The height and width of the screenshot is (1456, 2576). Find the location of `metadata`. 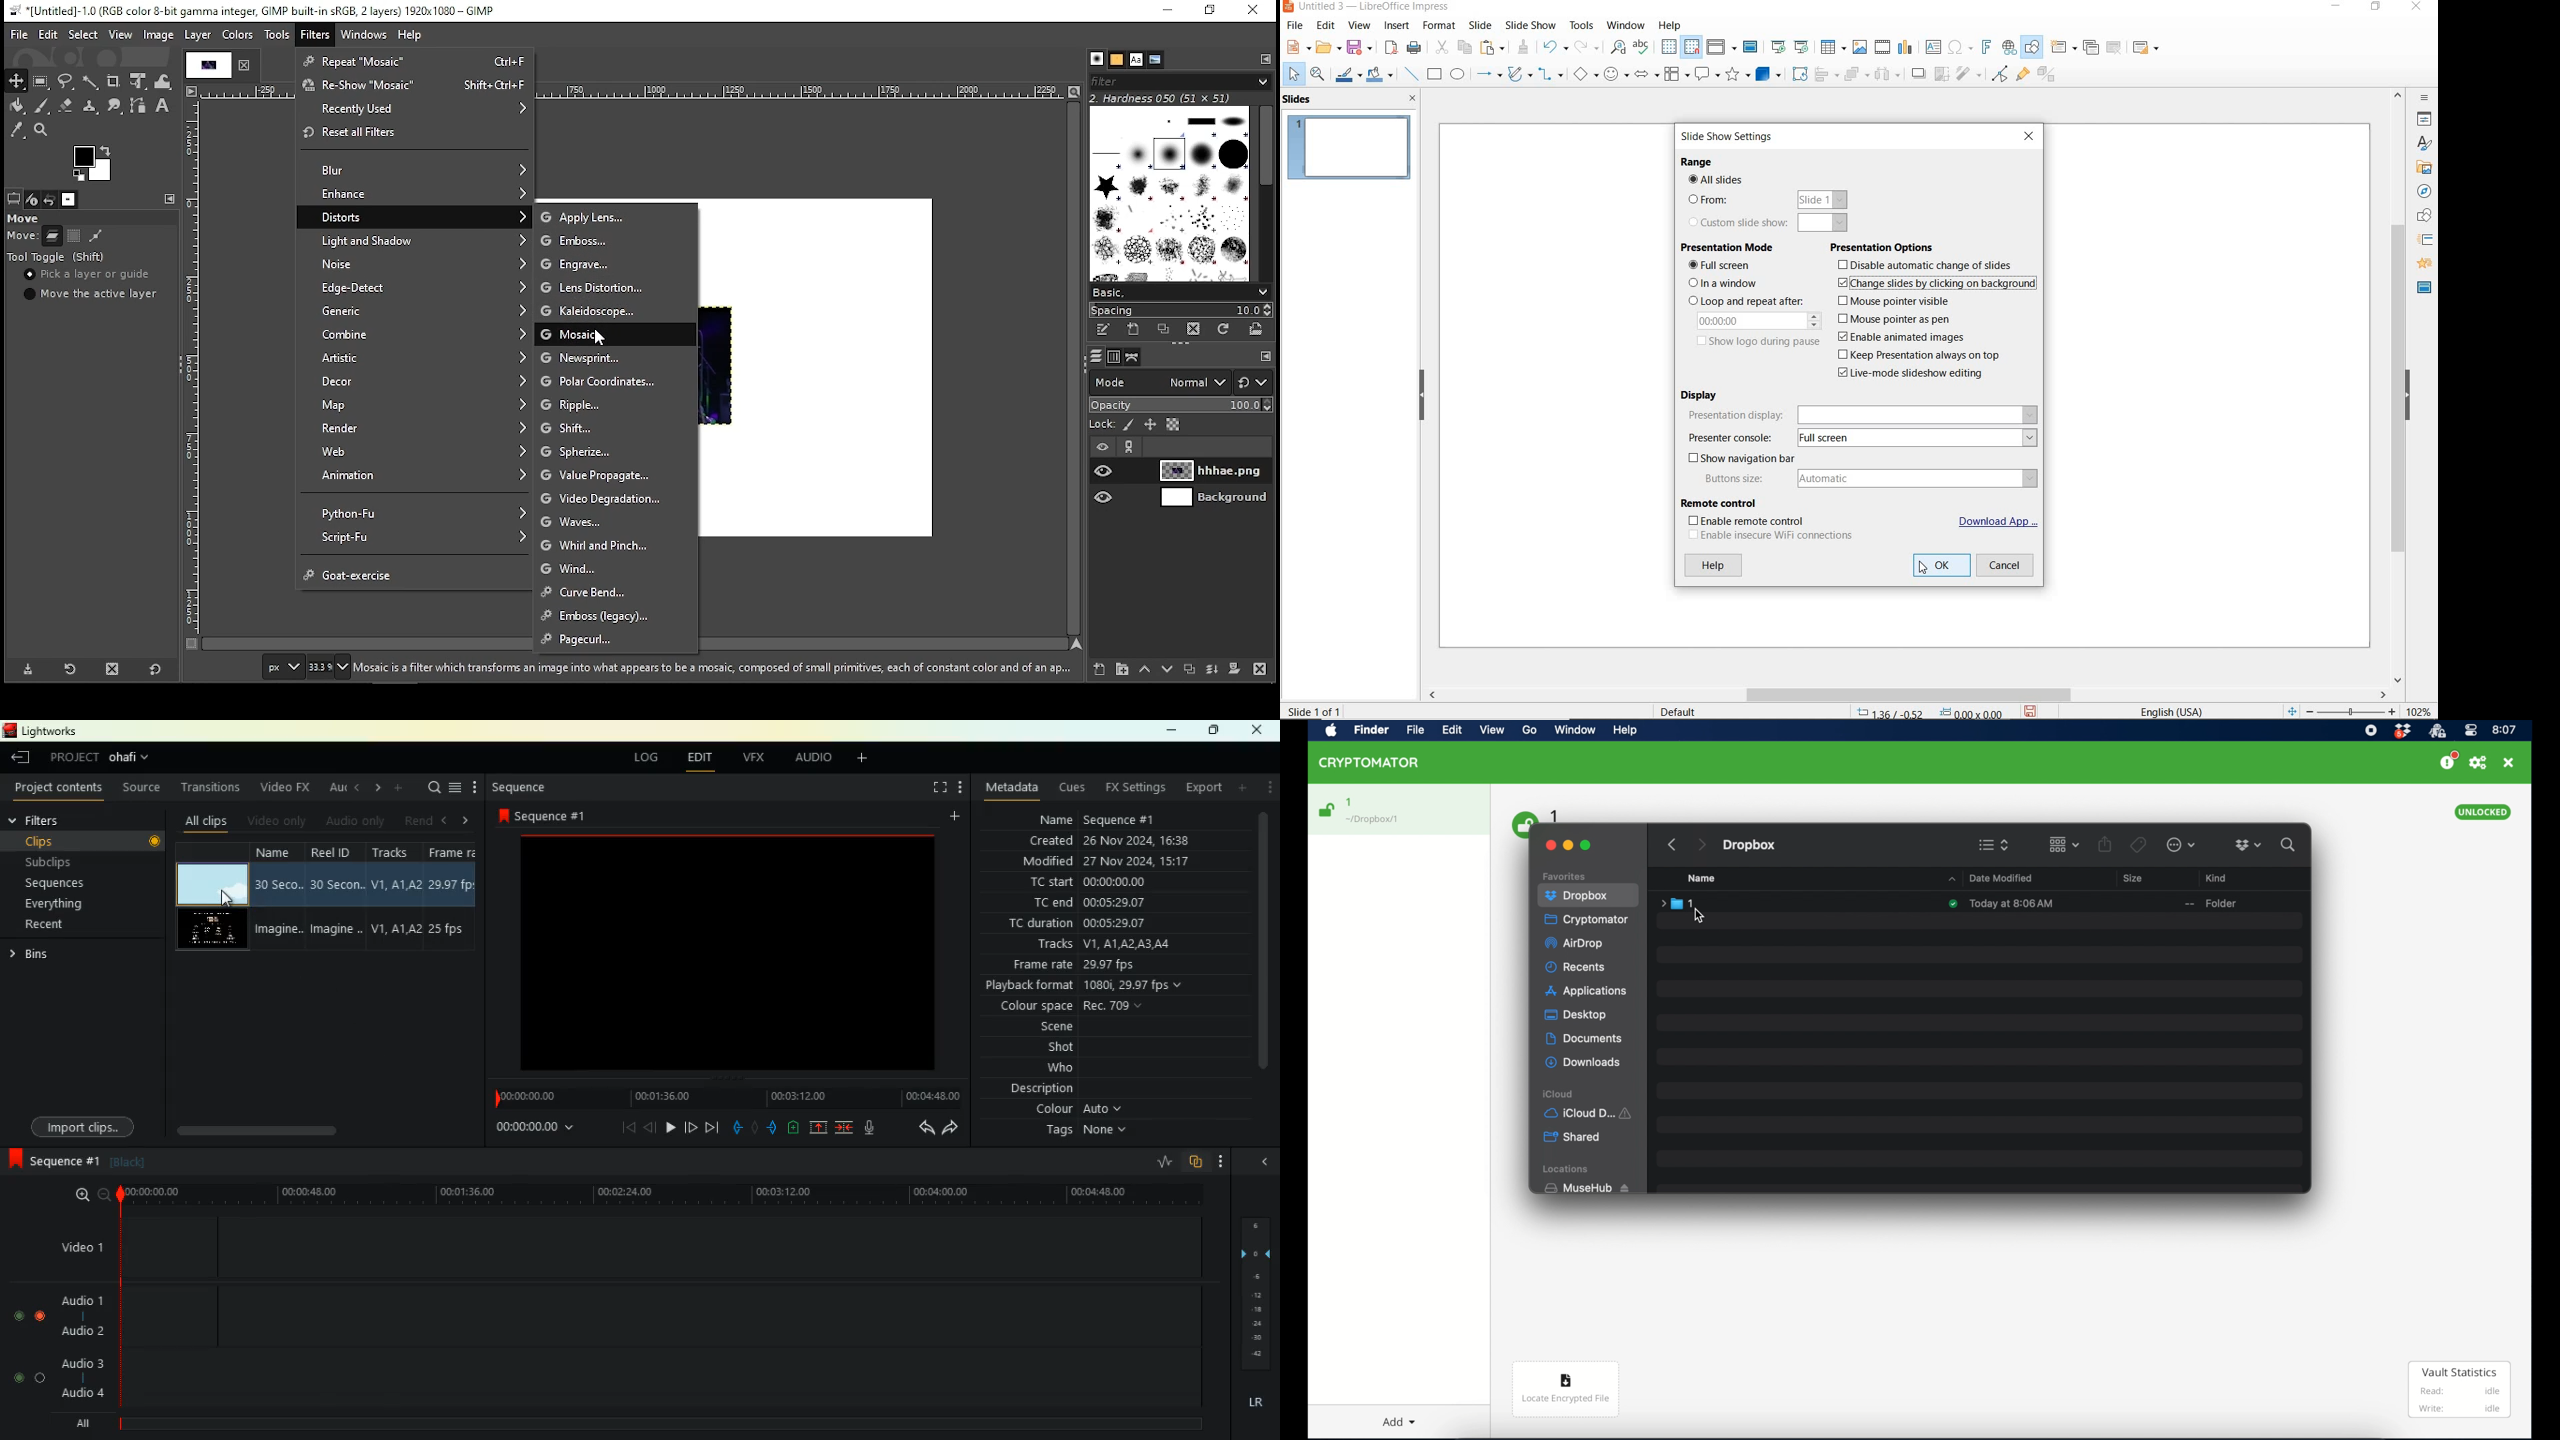

metadata is located at coordinates (1012, 786).